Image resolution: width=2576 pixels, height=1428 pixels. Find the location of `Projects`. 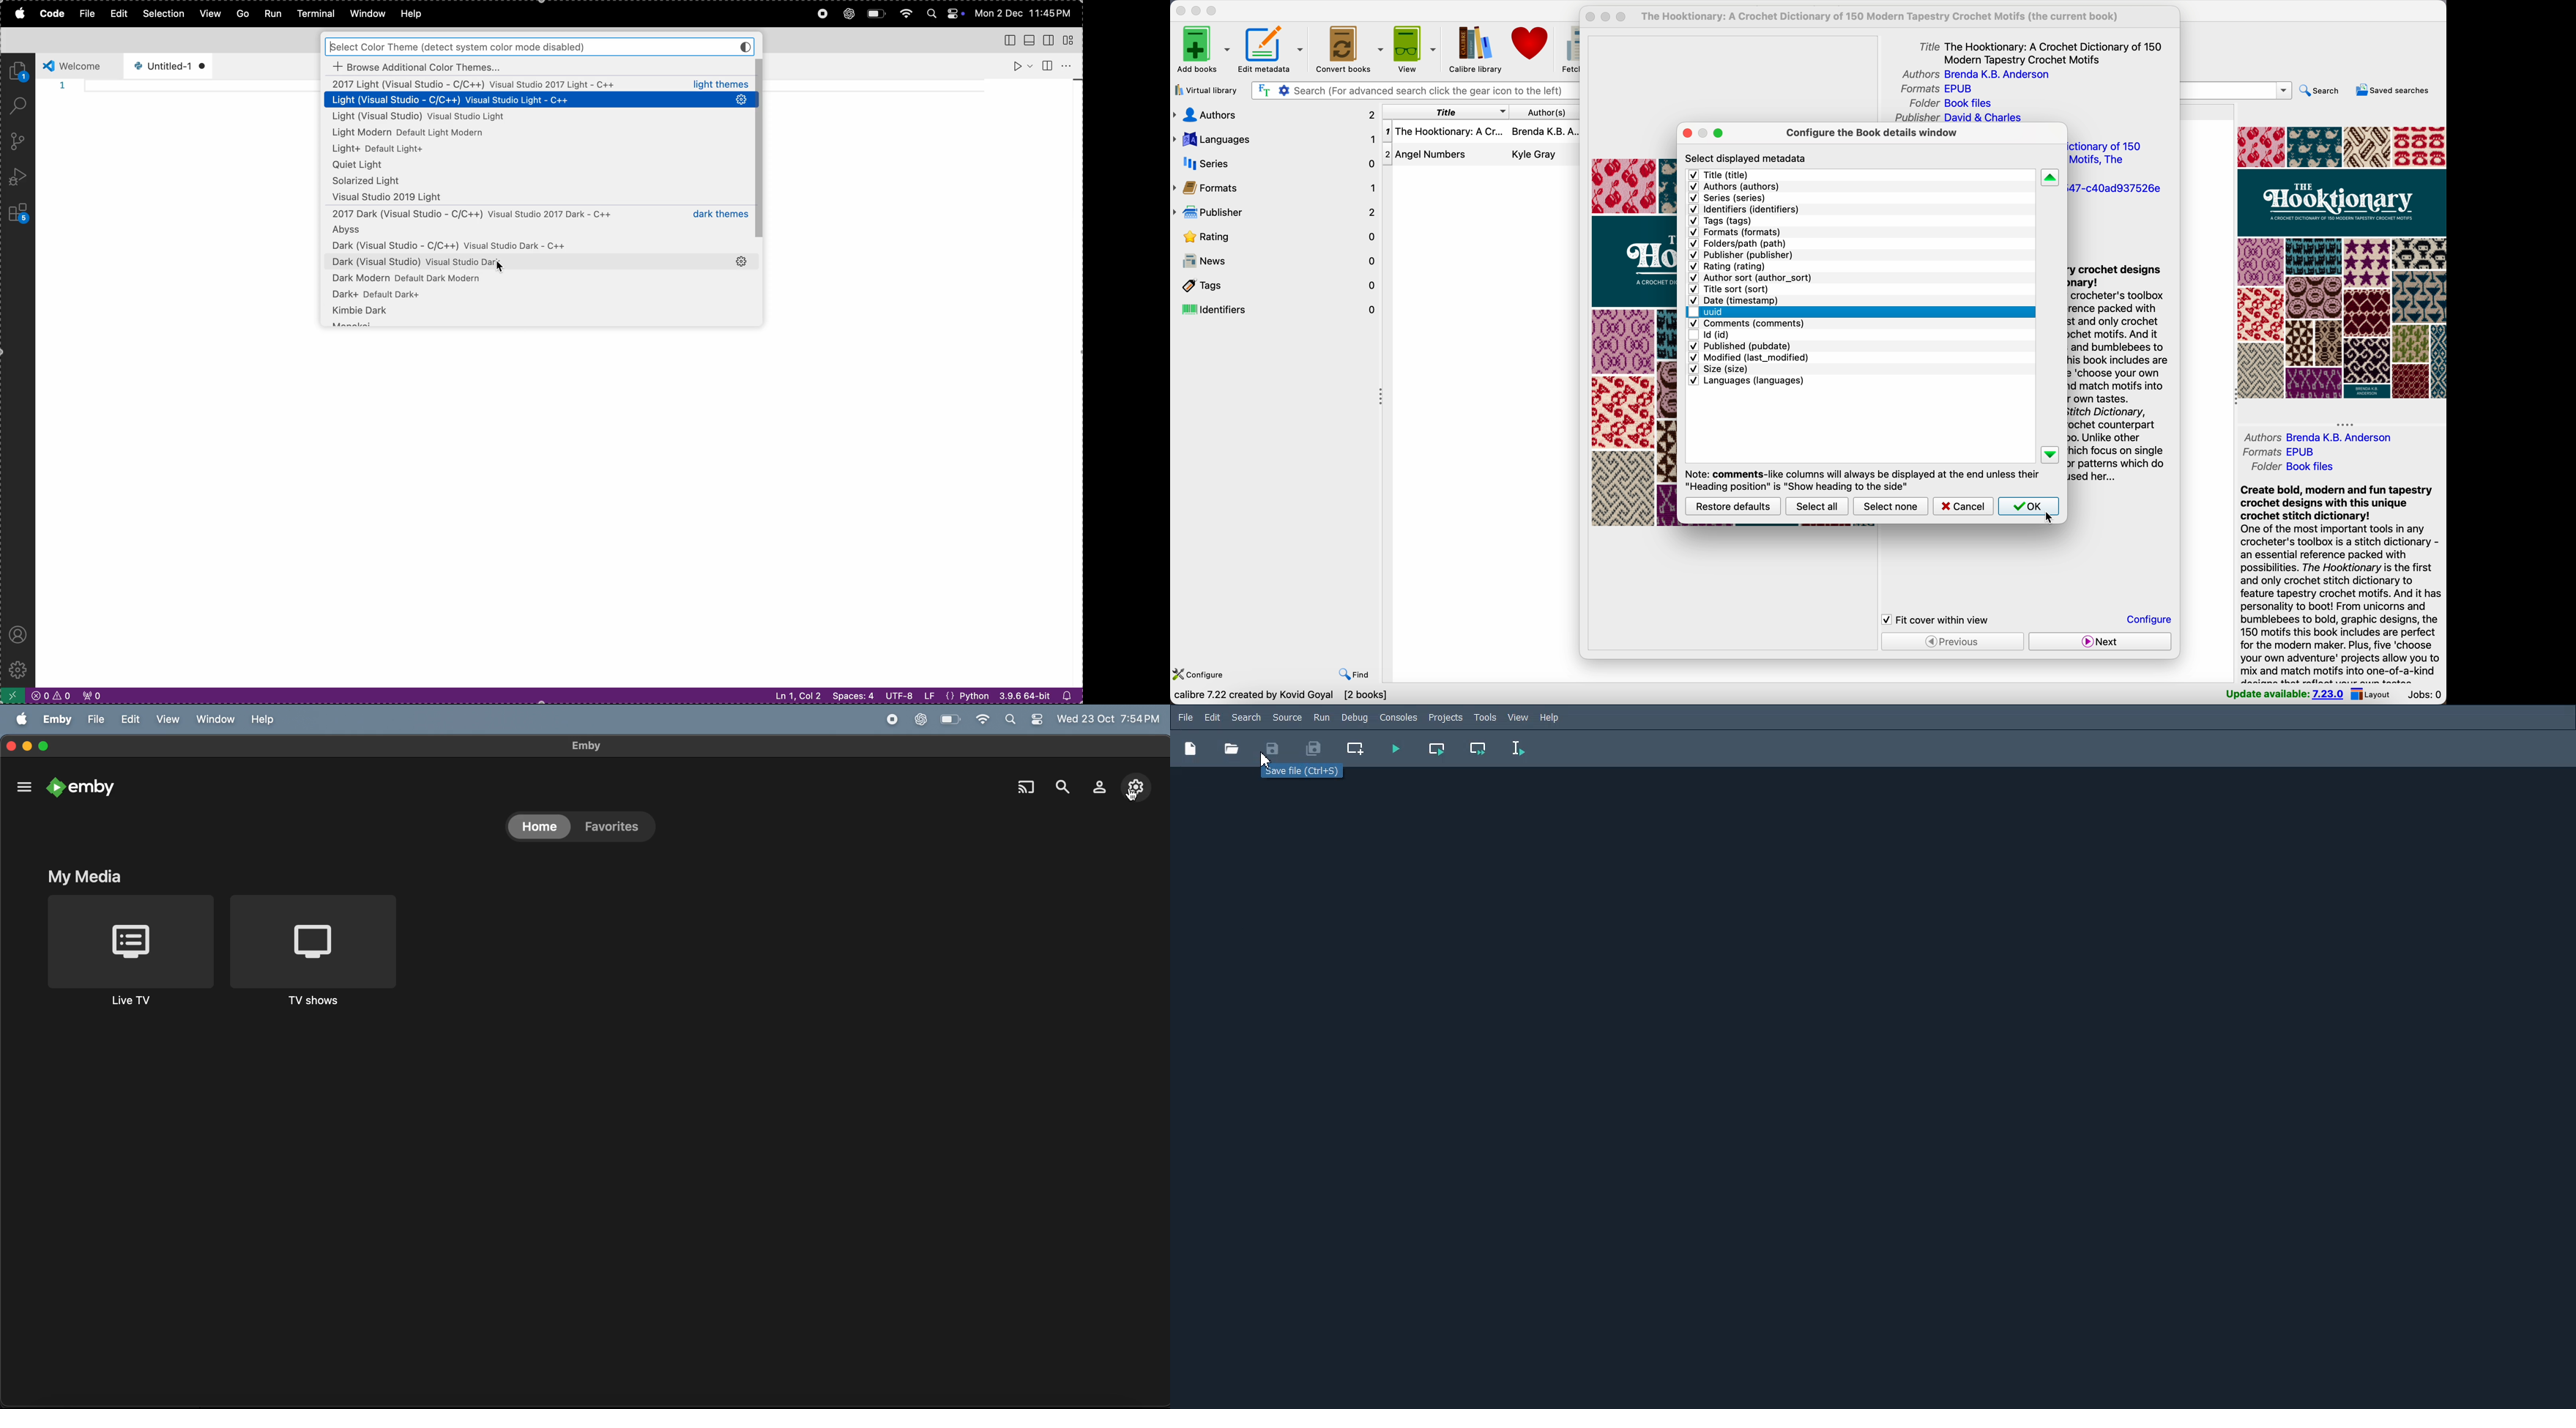

Projects is located at coordinates (1445, 718).